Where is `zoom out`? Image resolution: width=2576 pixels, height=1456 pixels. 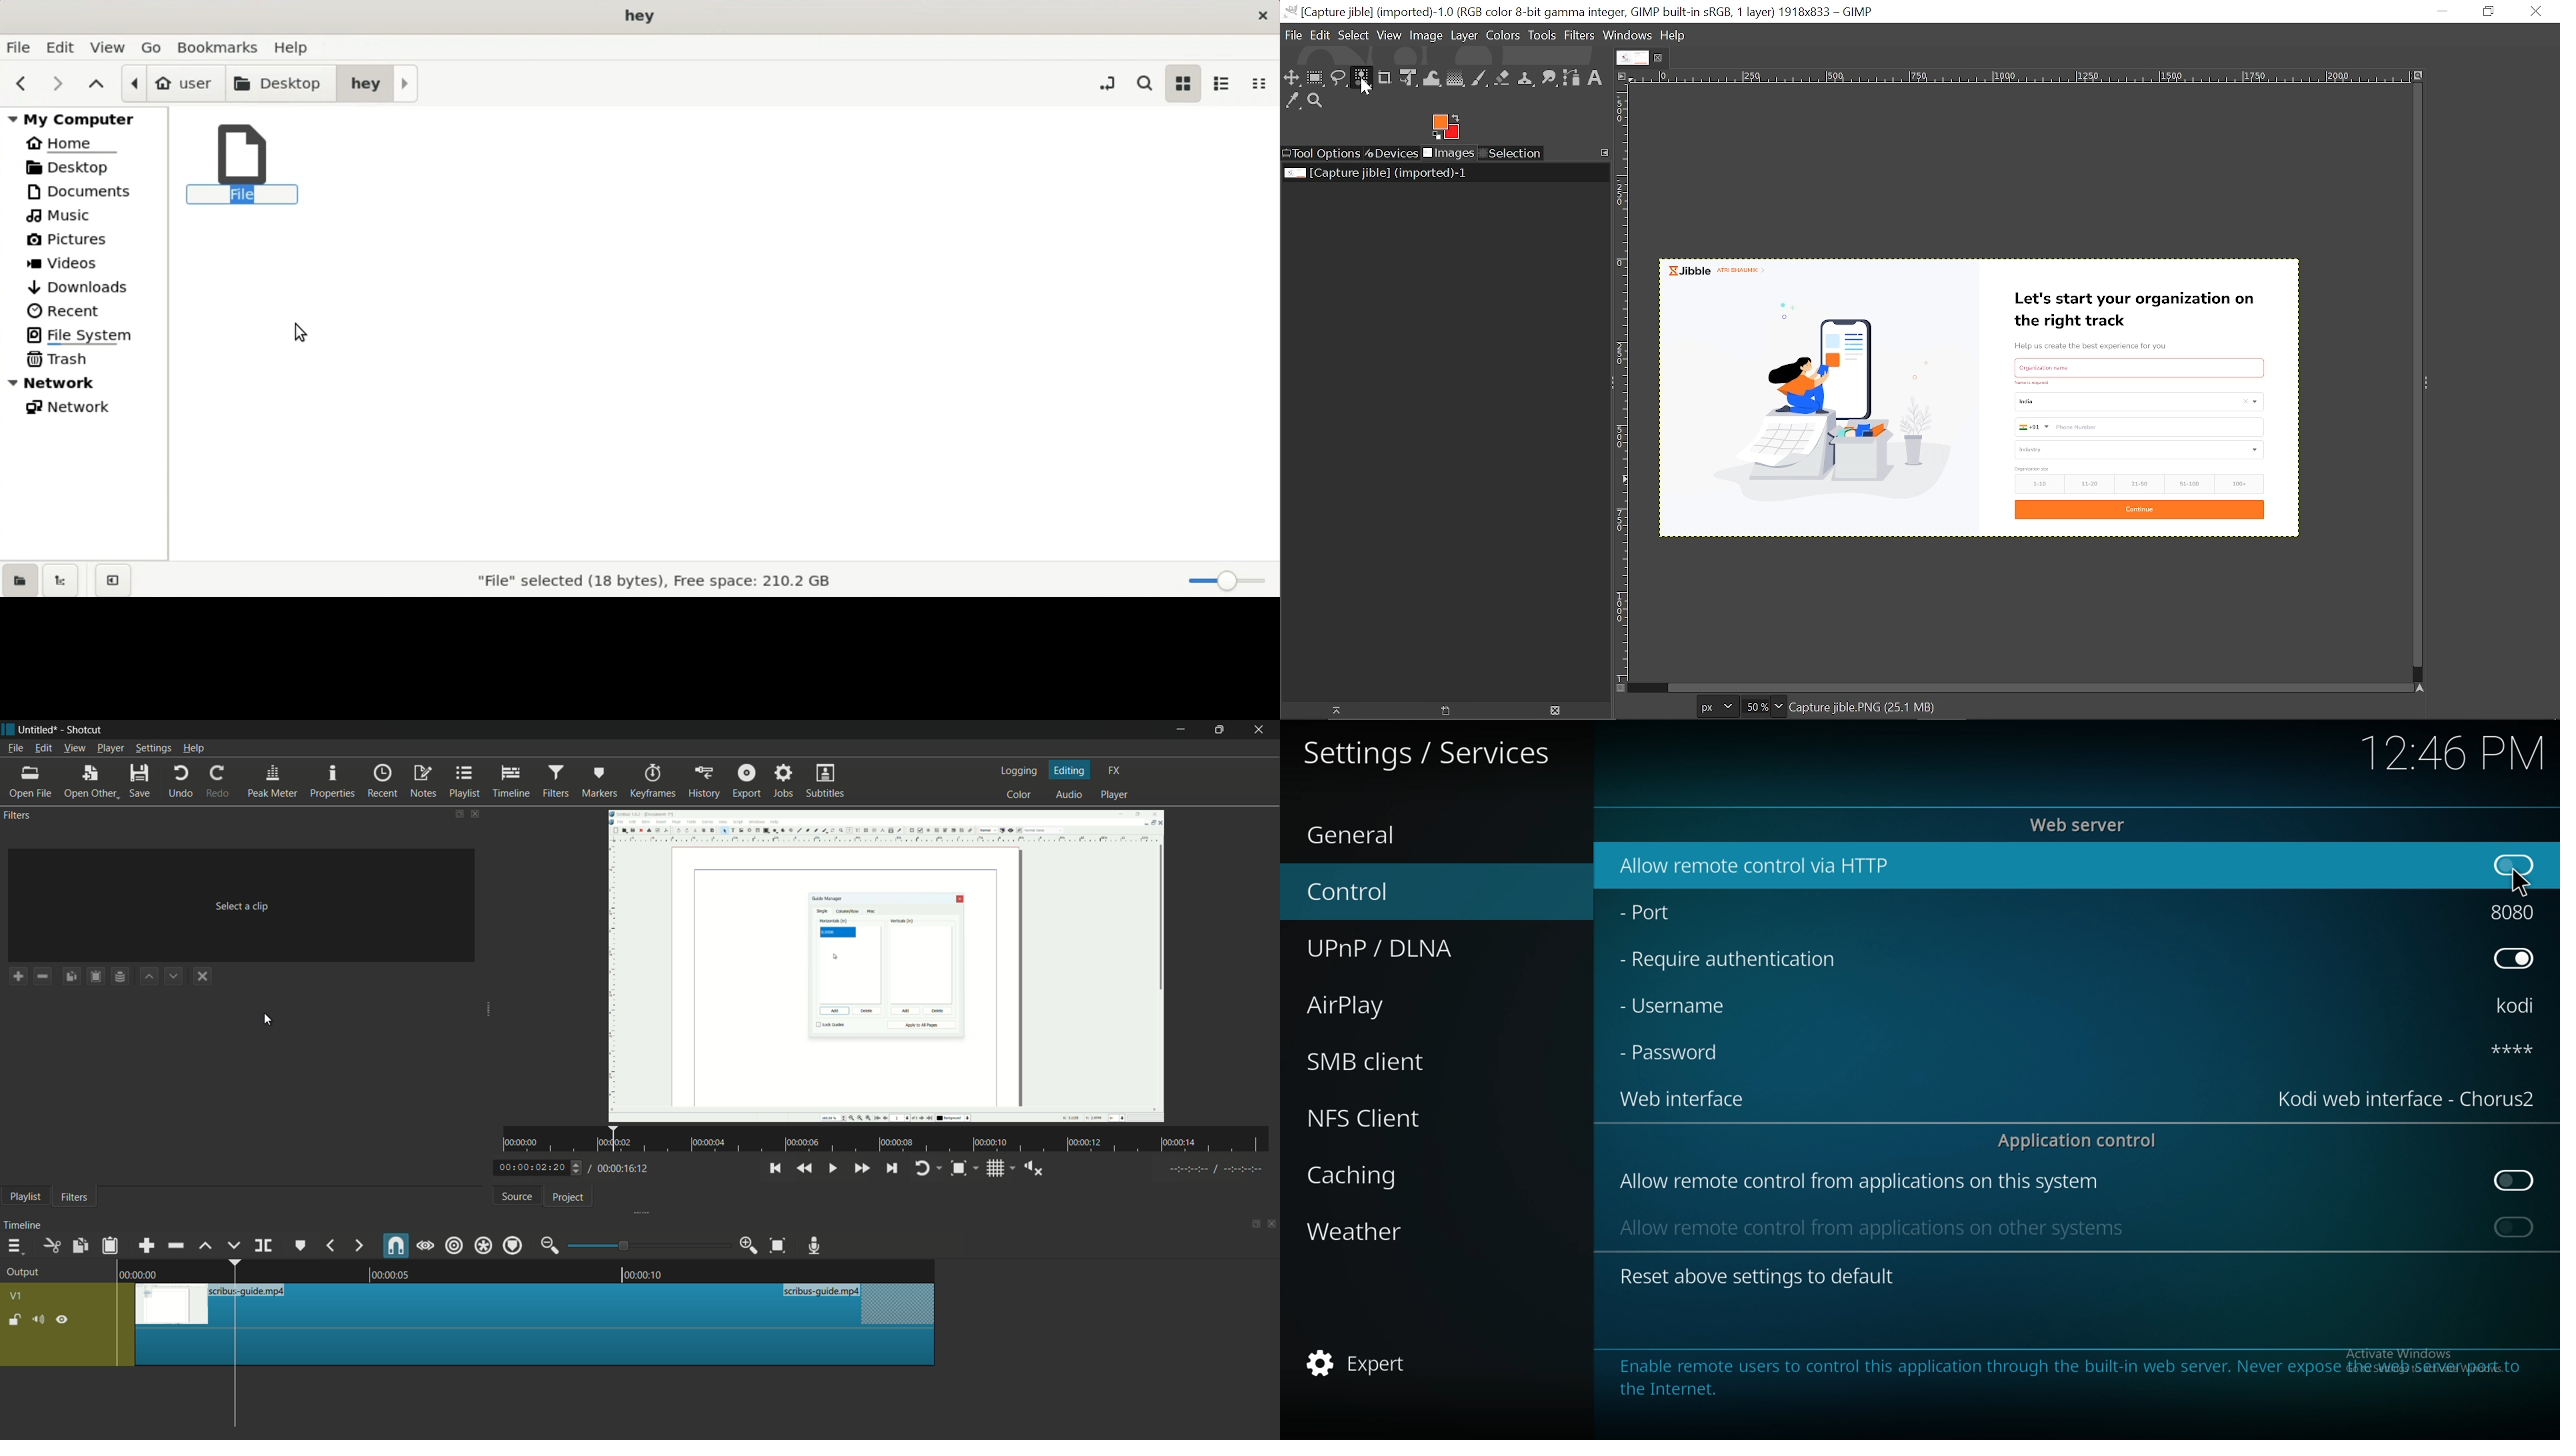
zoom out is located at coordinates (549, 1245).